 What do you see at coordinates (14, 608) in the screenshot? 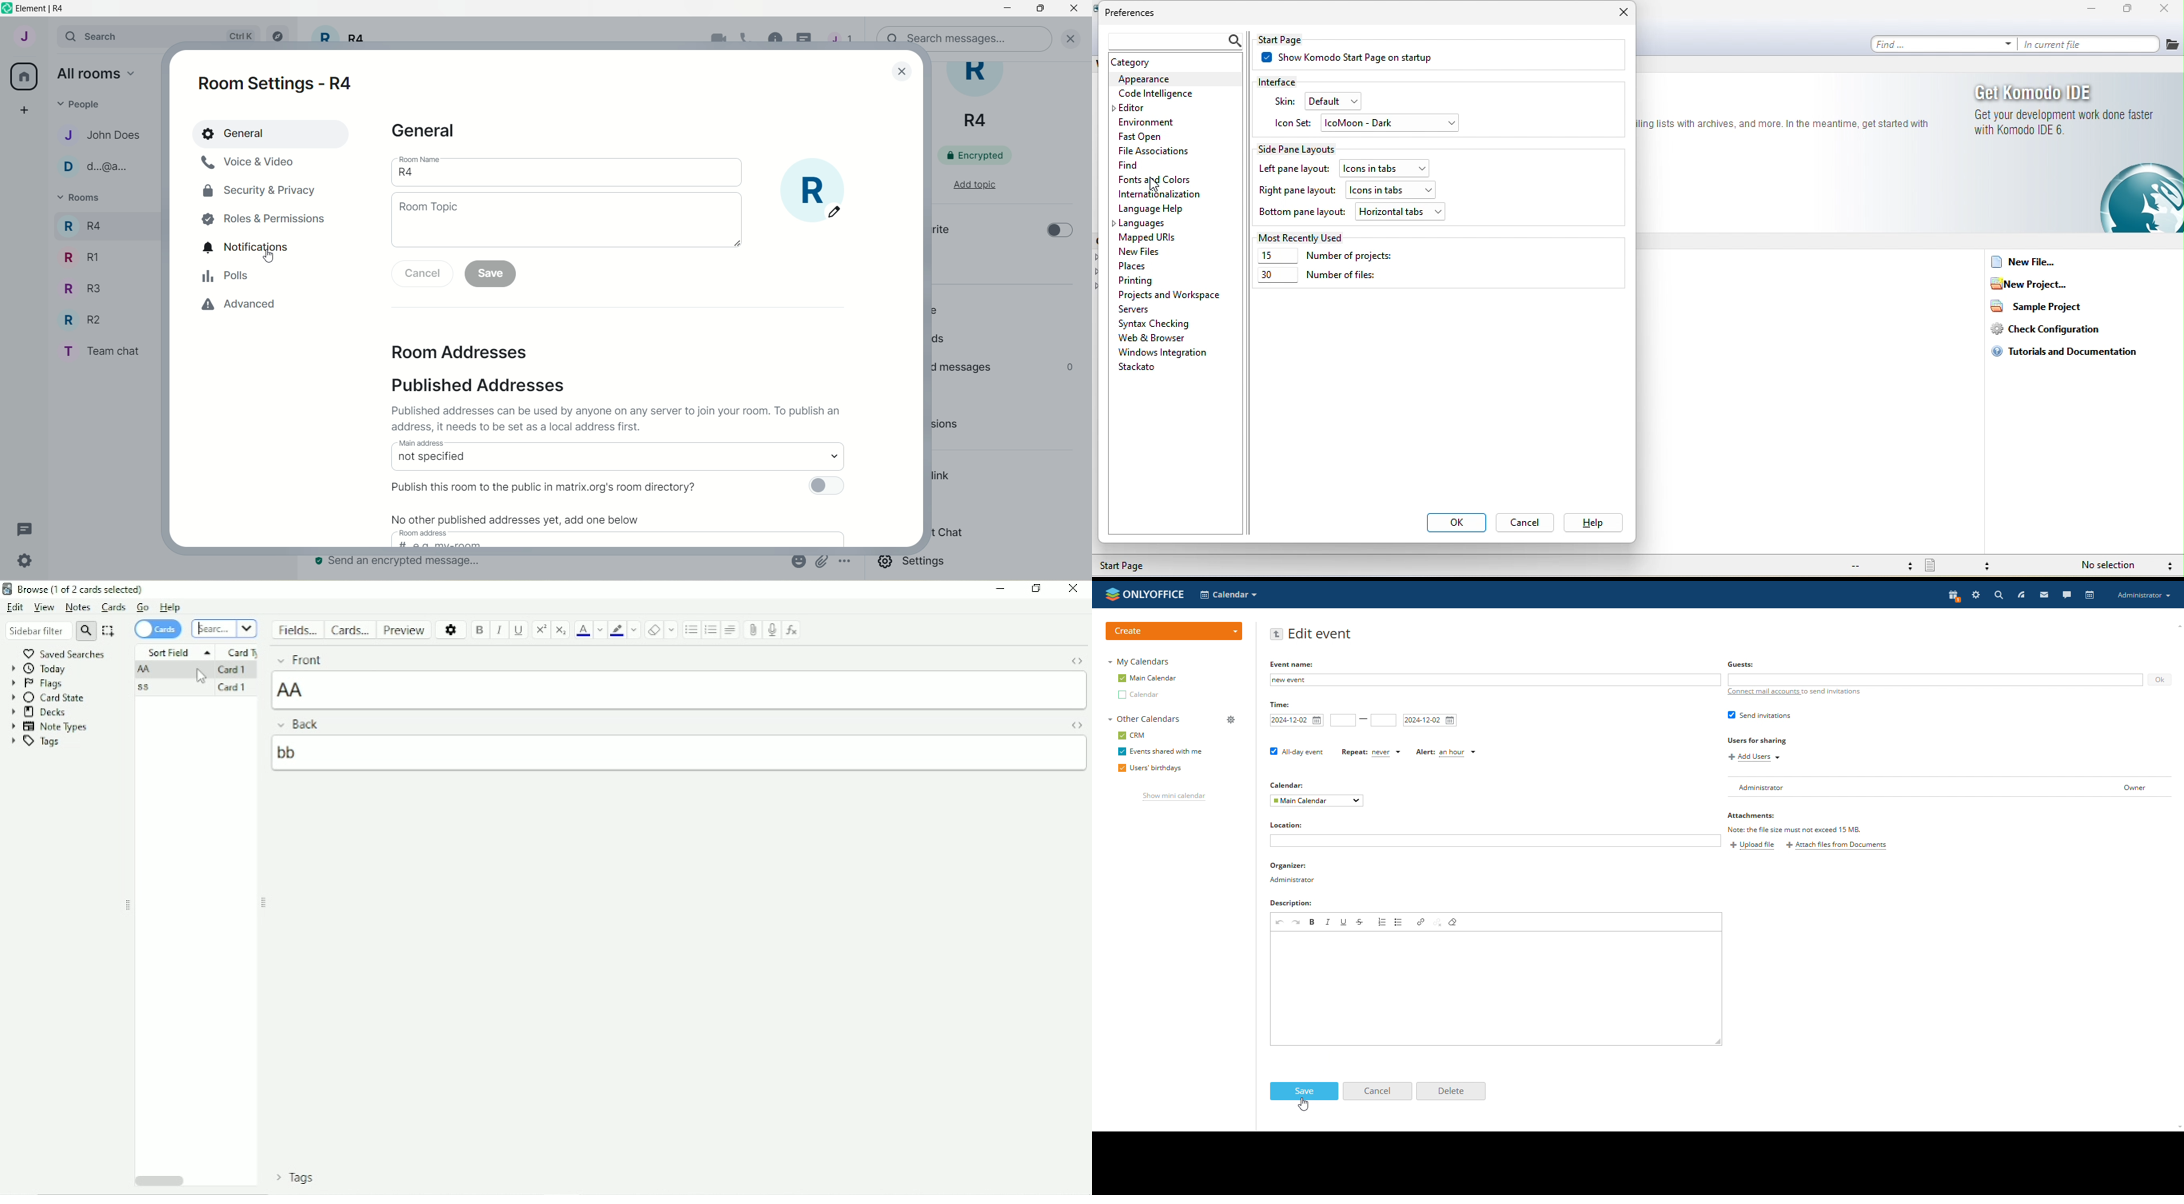
I see `Edit` at bounding box center [14, 608].